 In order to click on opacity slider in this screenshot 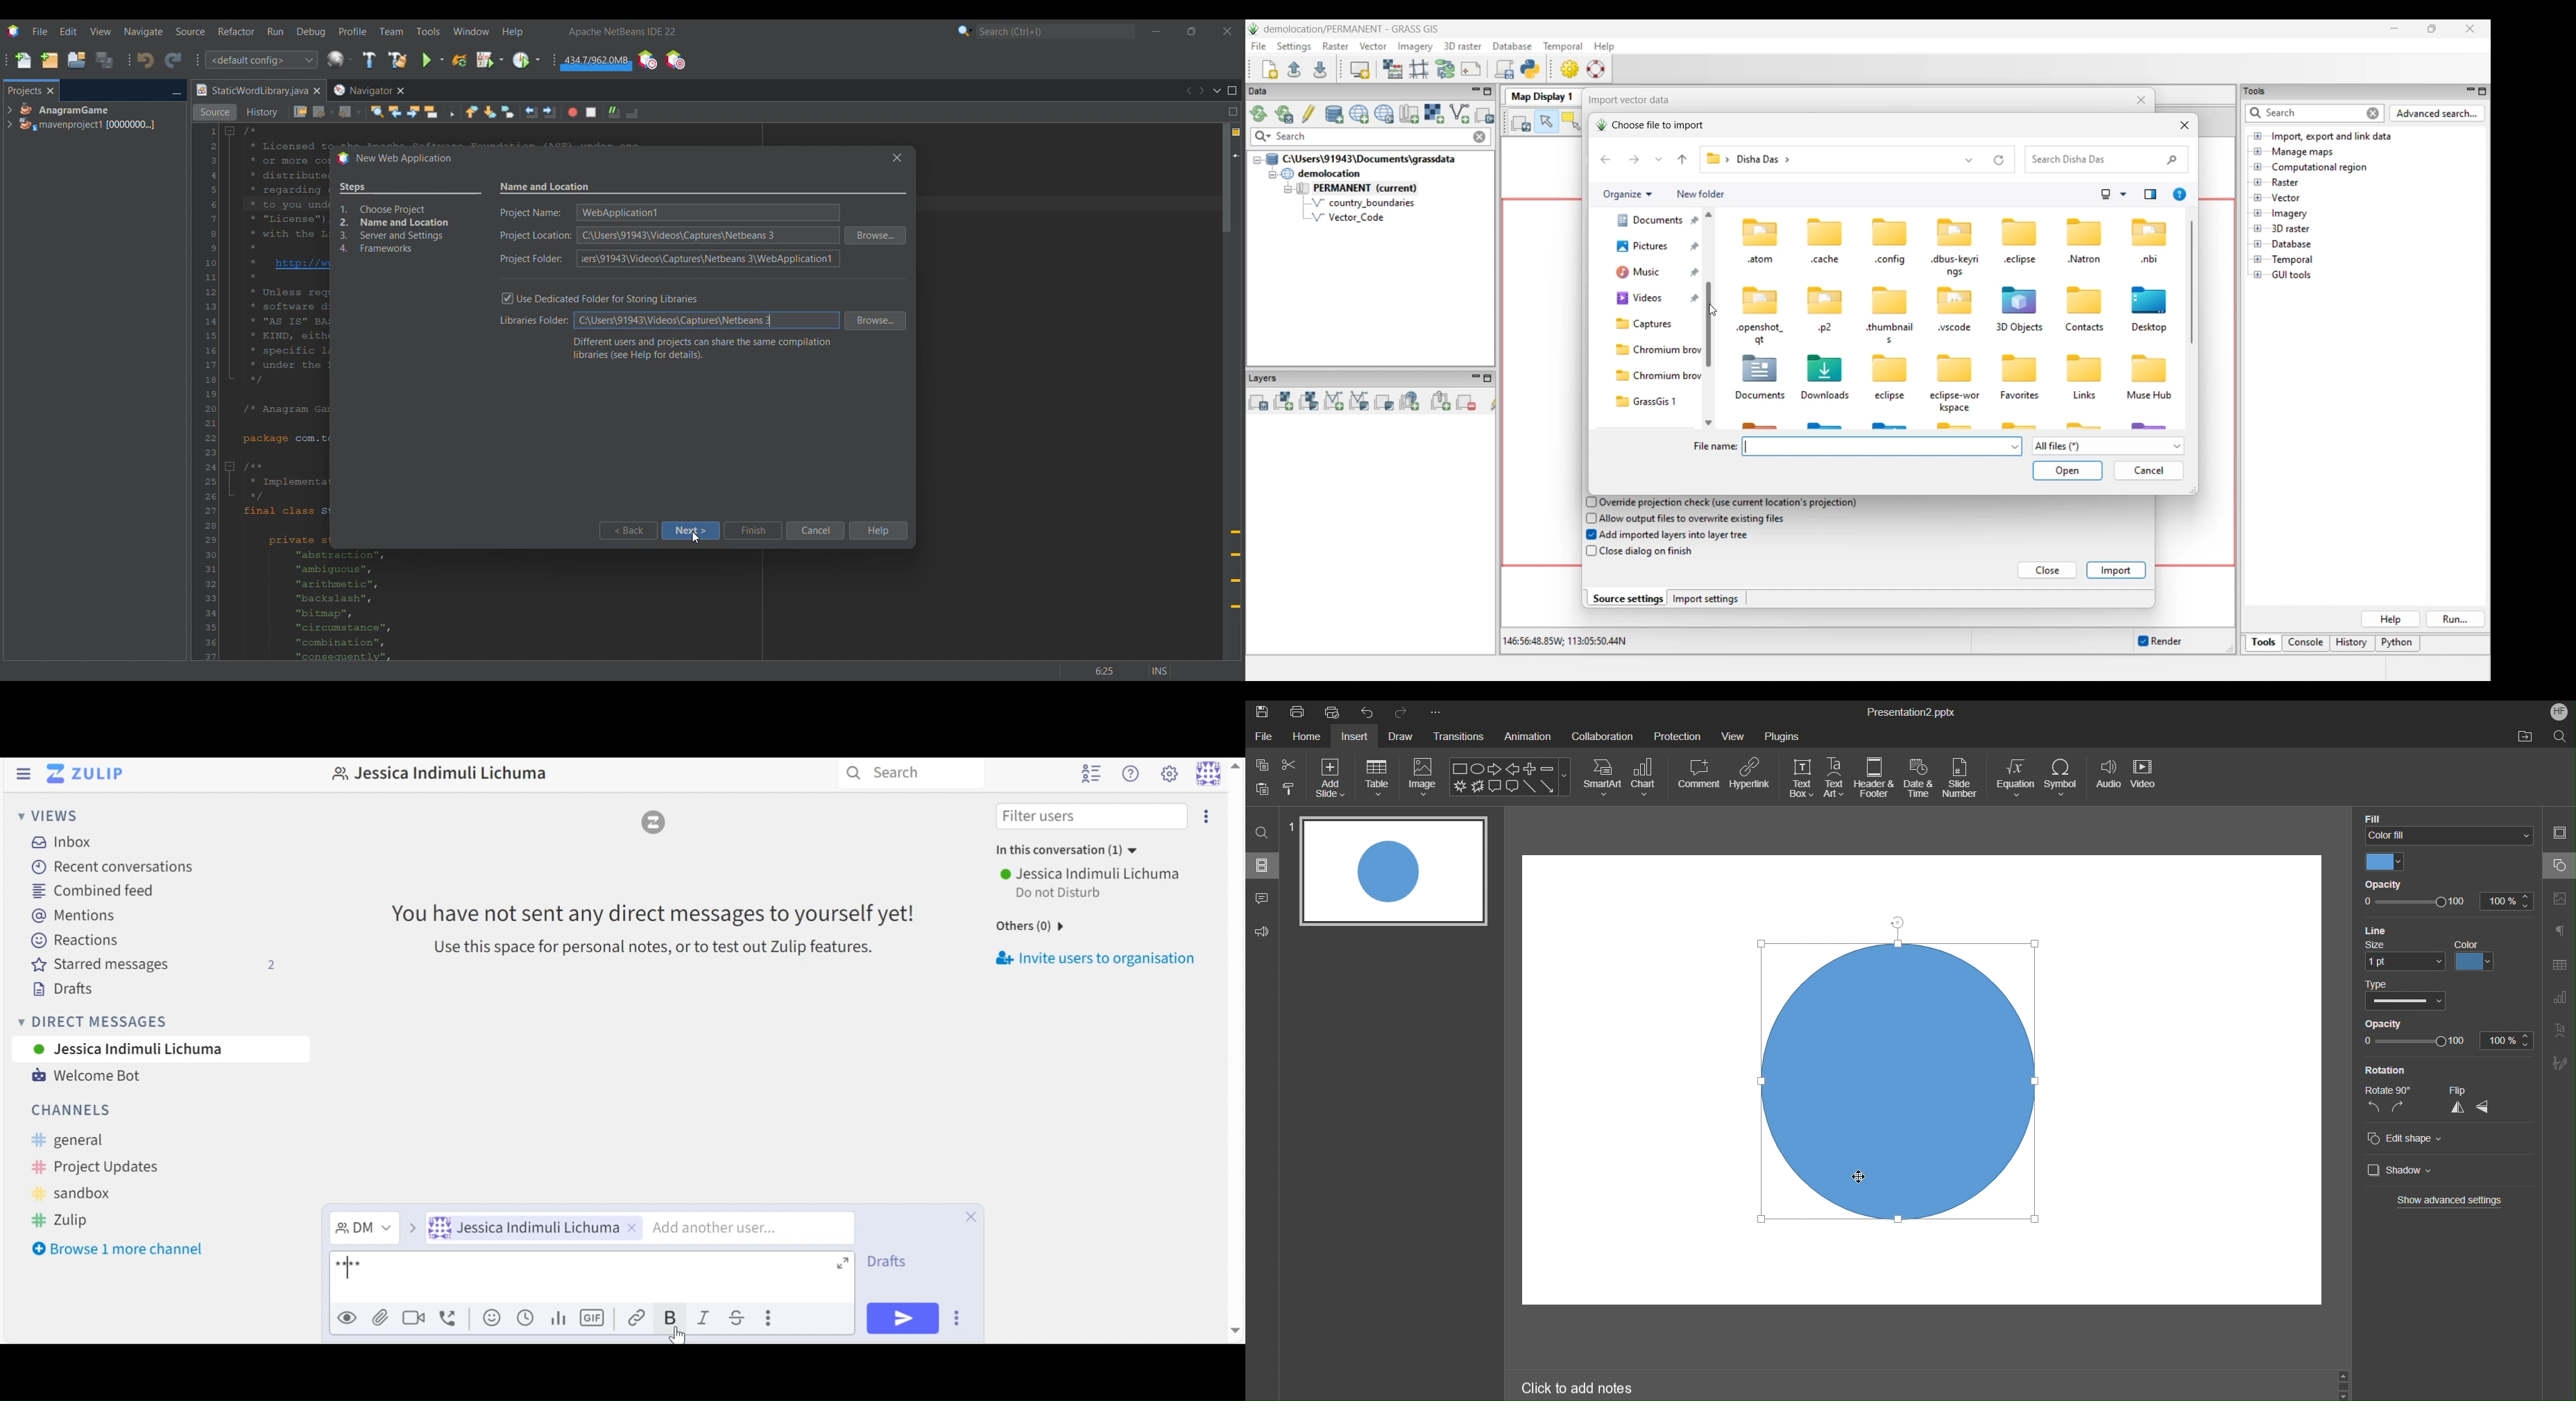, I will do `click(2414, 903)`.